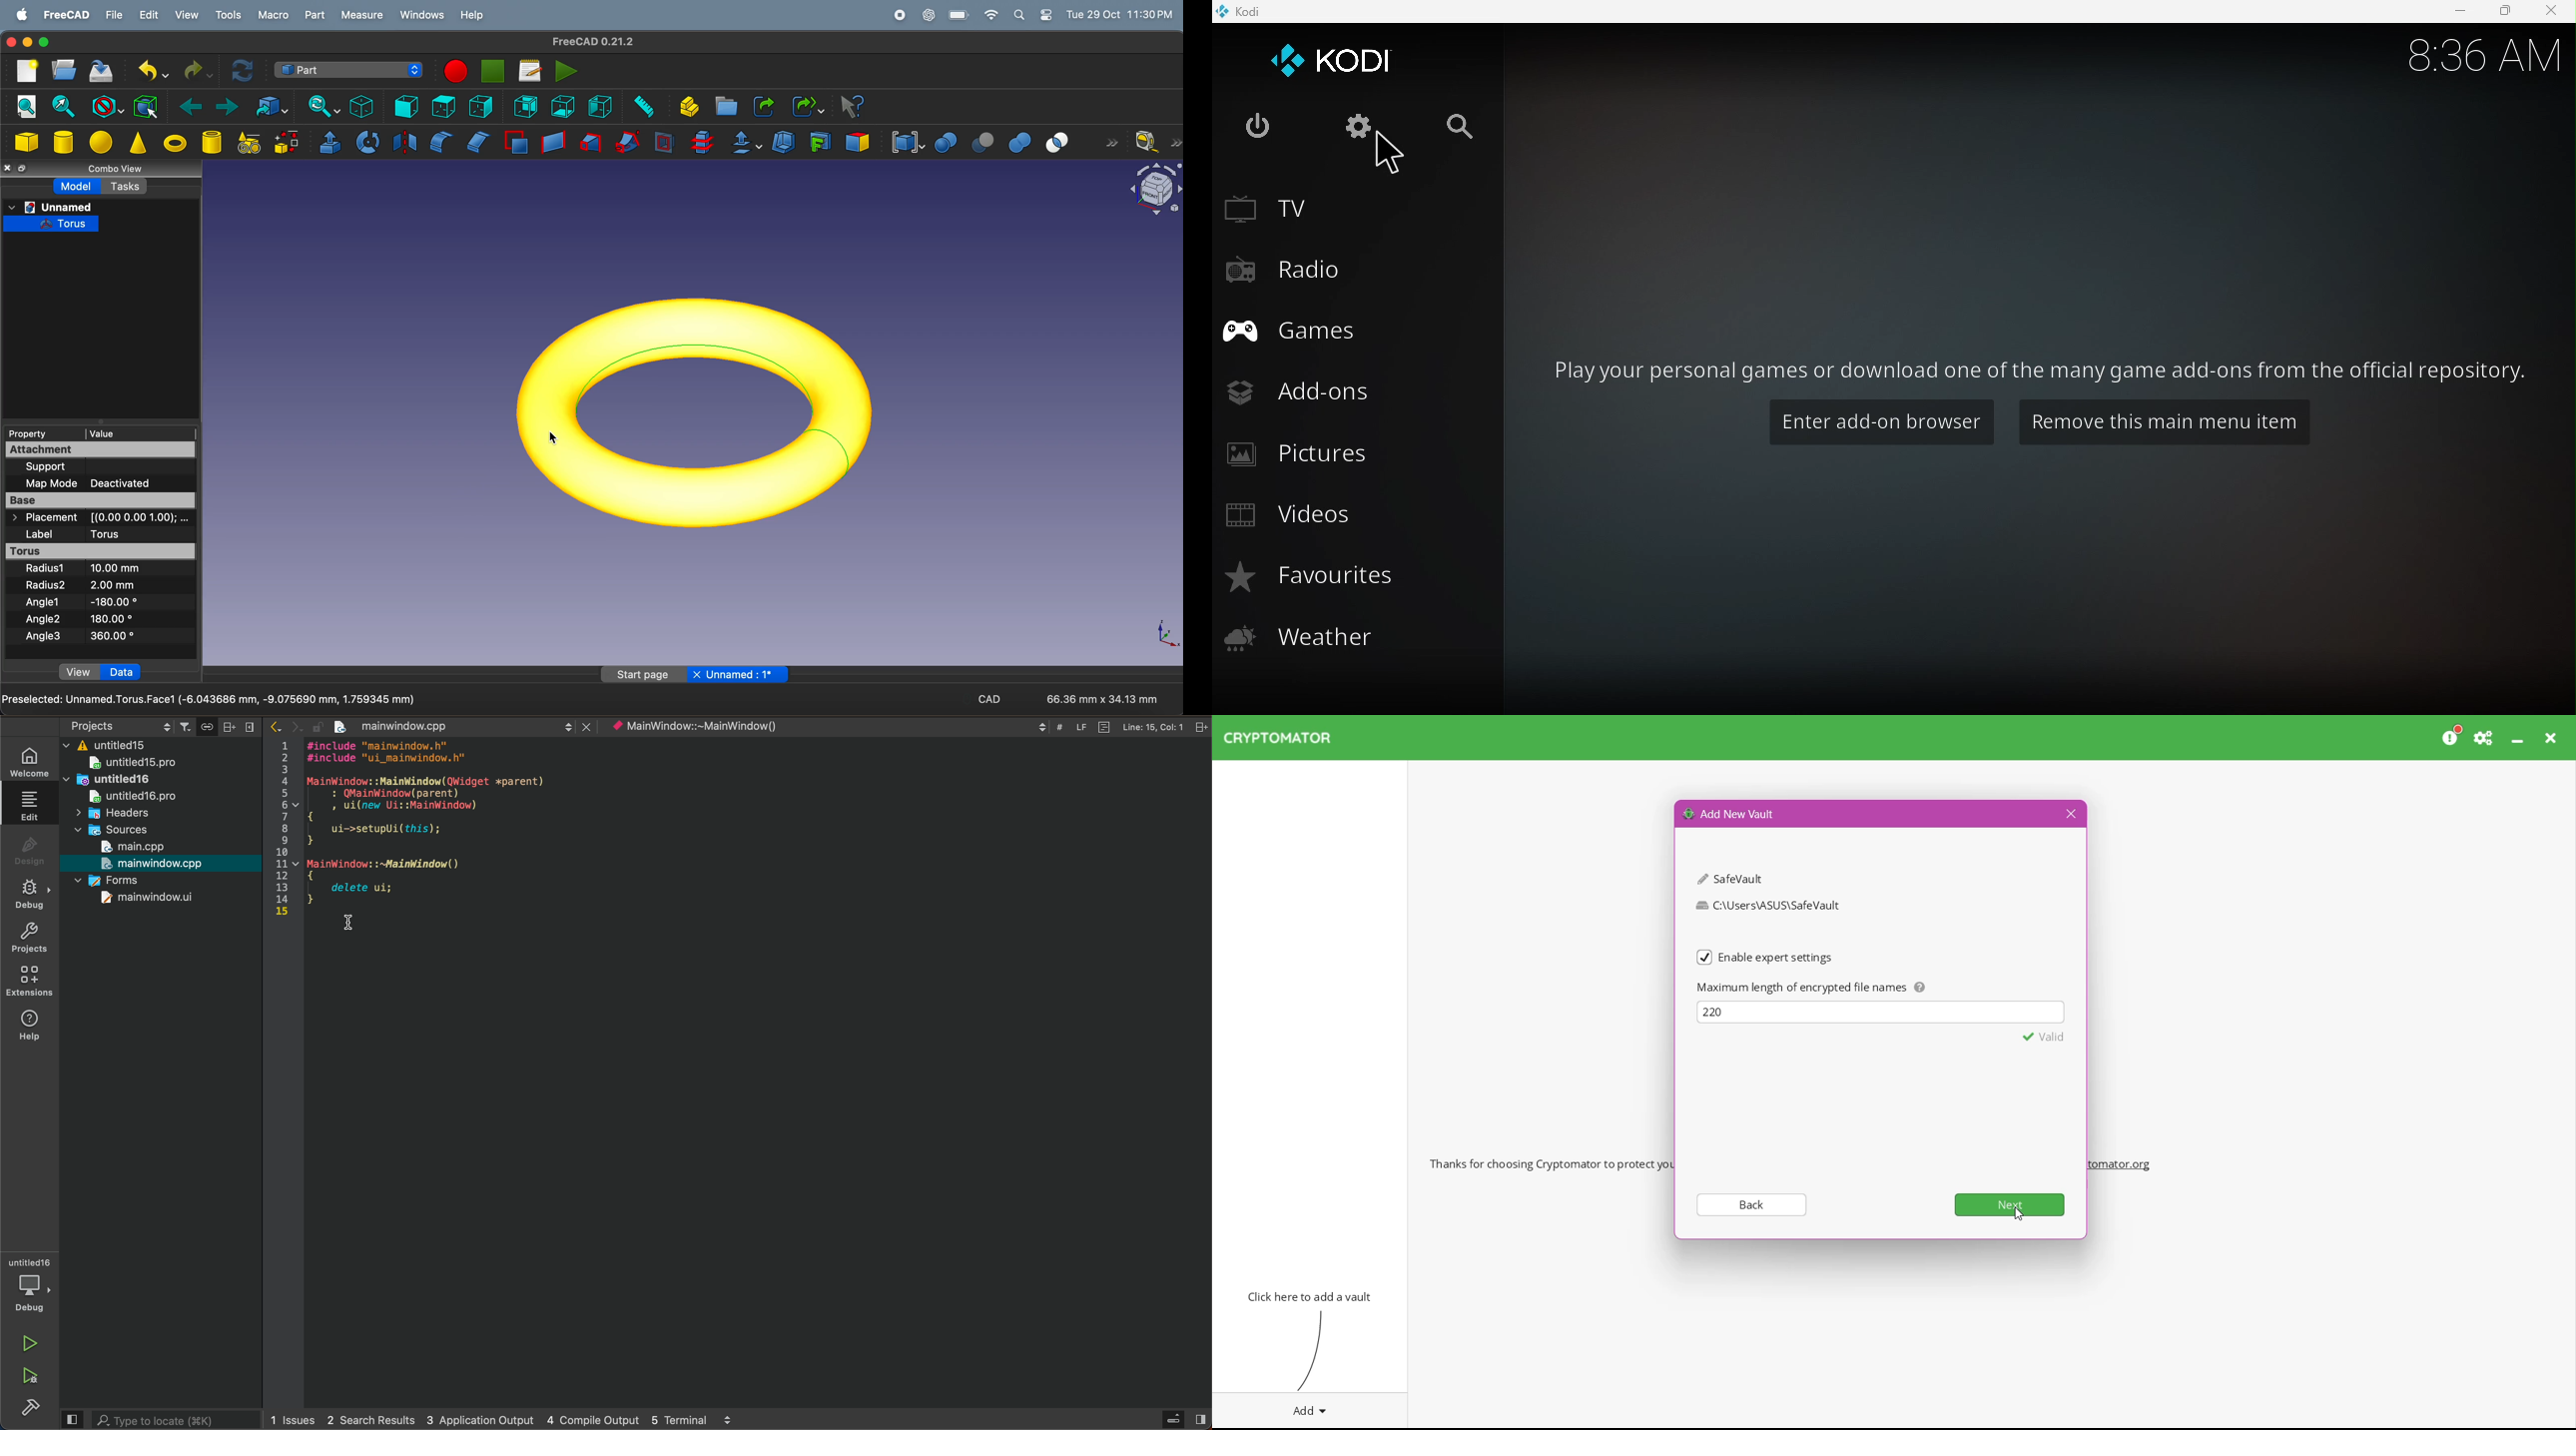 The width and height of the screenshot is (2576, 1456). Describe the element at coordinates (288, 143) in the screenshot. I see `shape builder` at that location.